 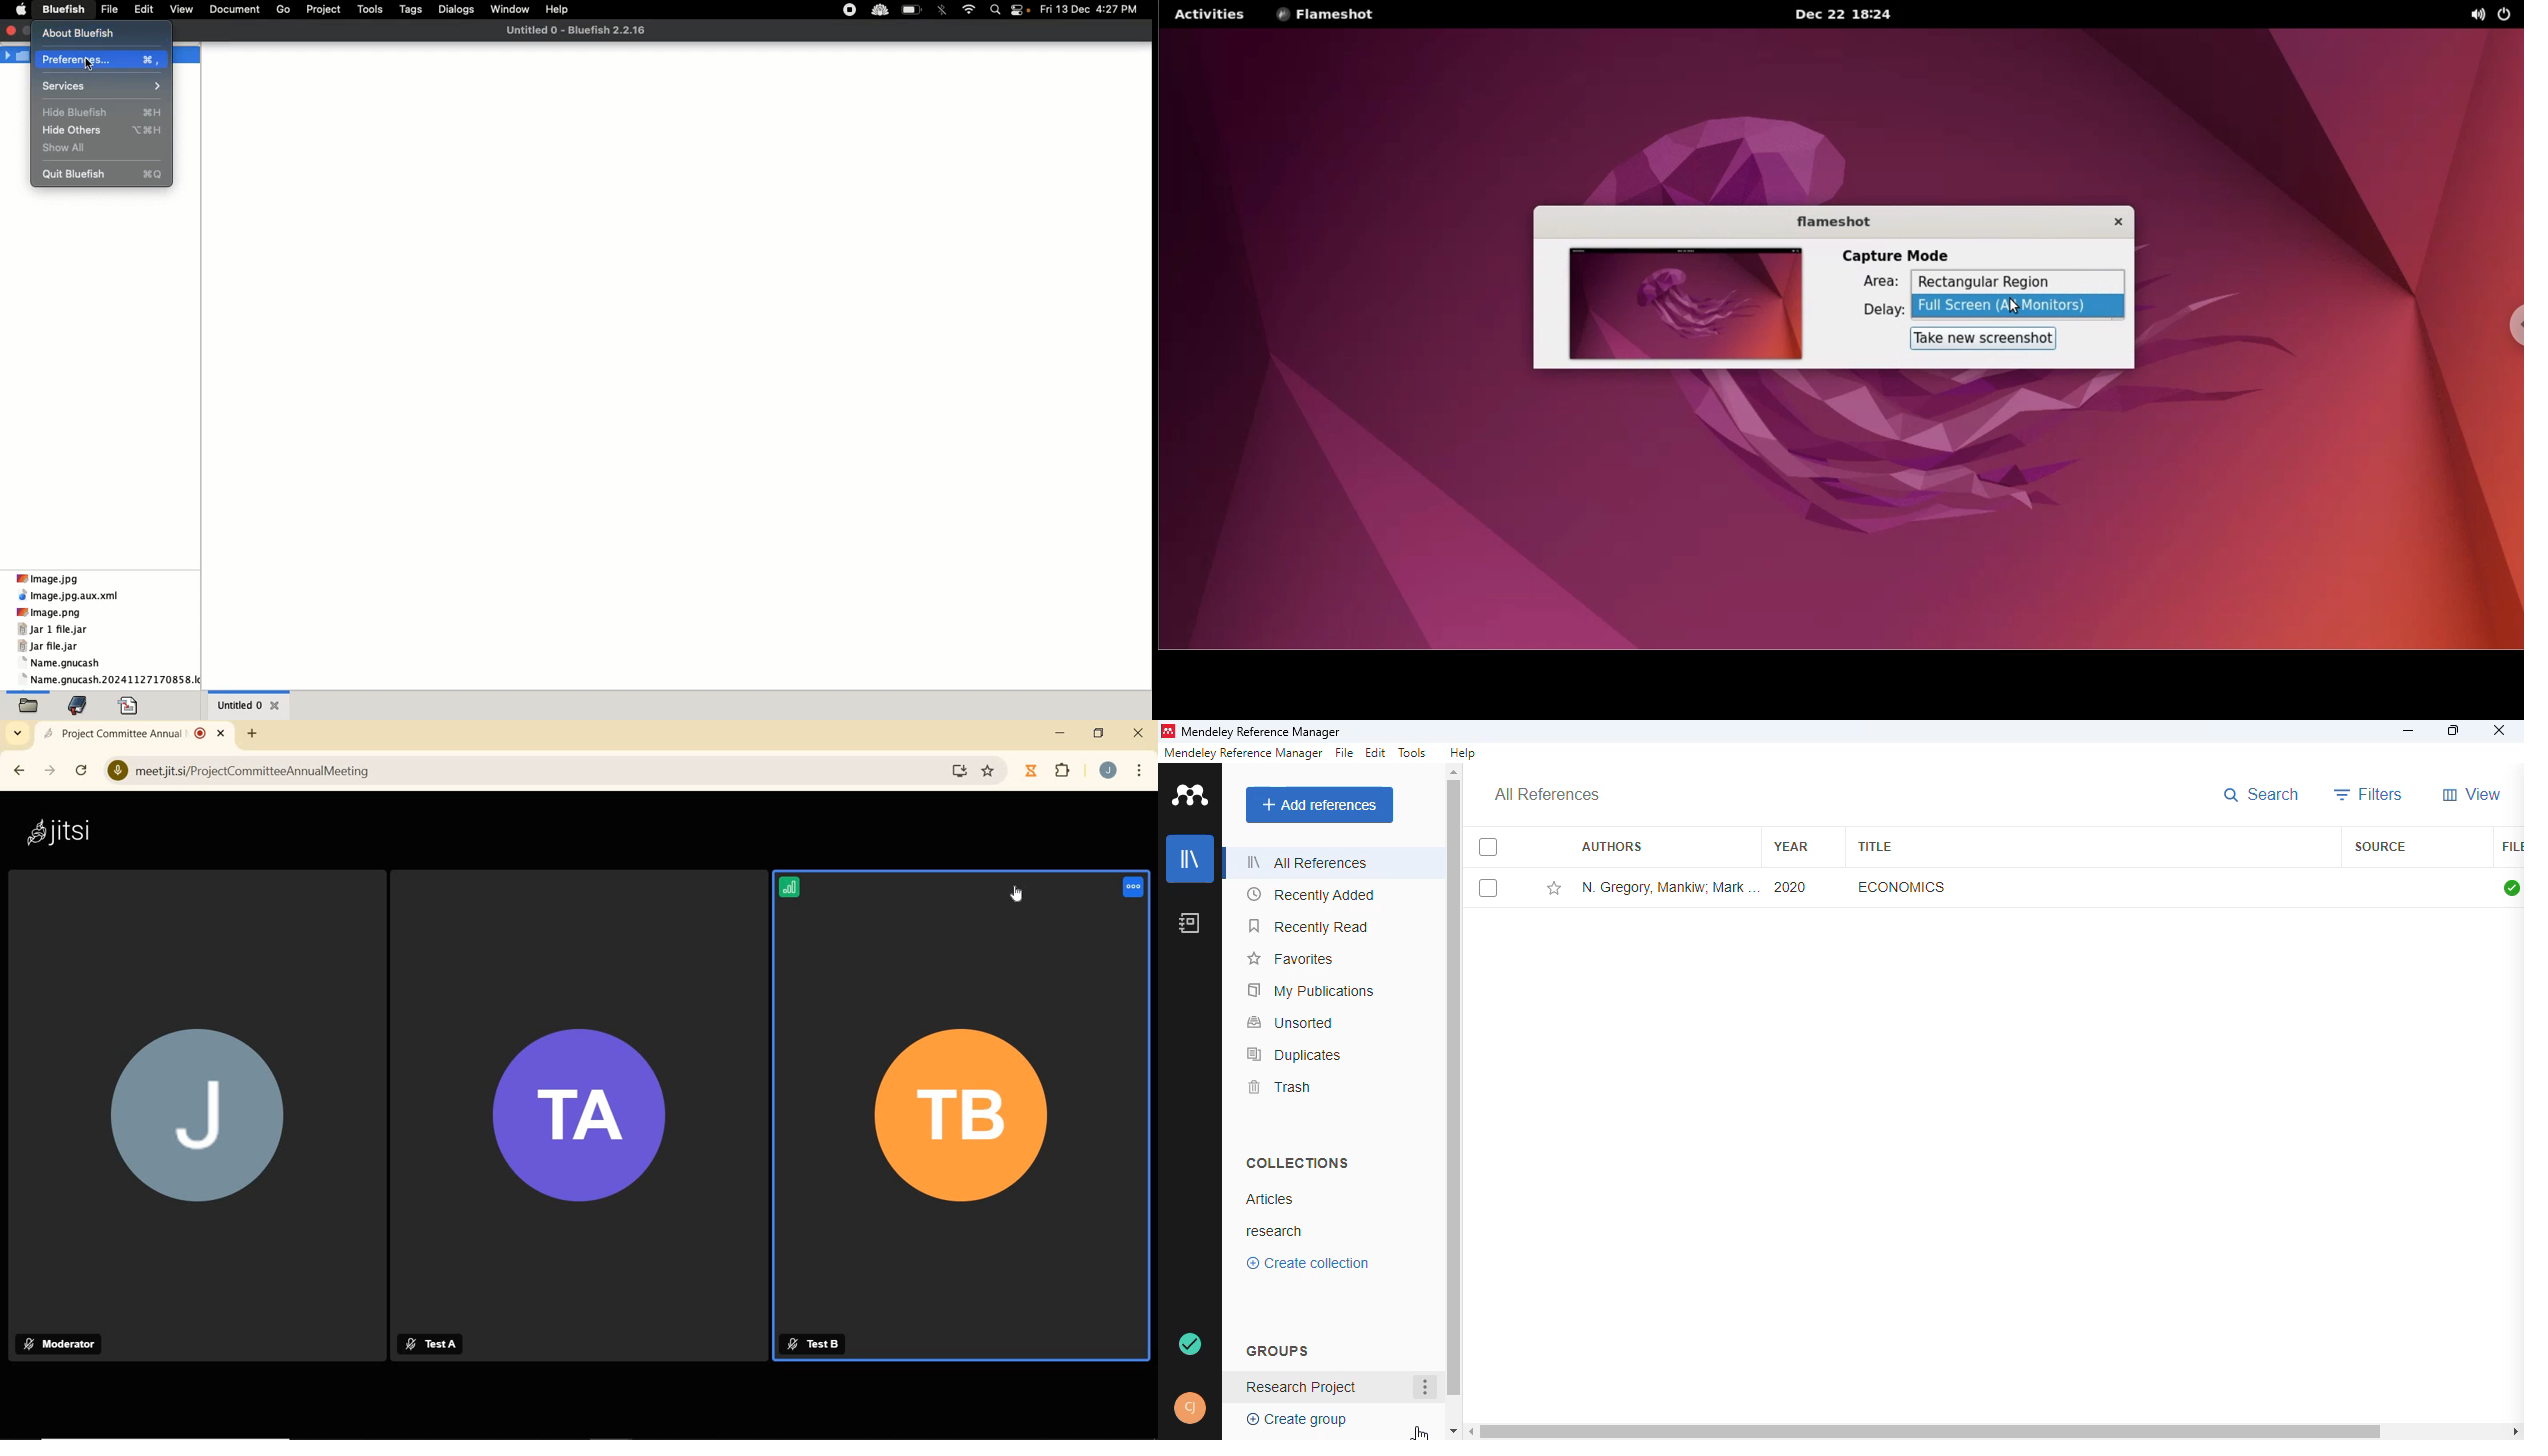 What do you see at coordinates (57, 639) in the screenshot?
I see `JAR` at bounding box center [57, 639].